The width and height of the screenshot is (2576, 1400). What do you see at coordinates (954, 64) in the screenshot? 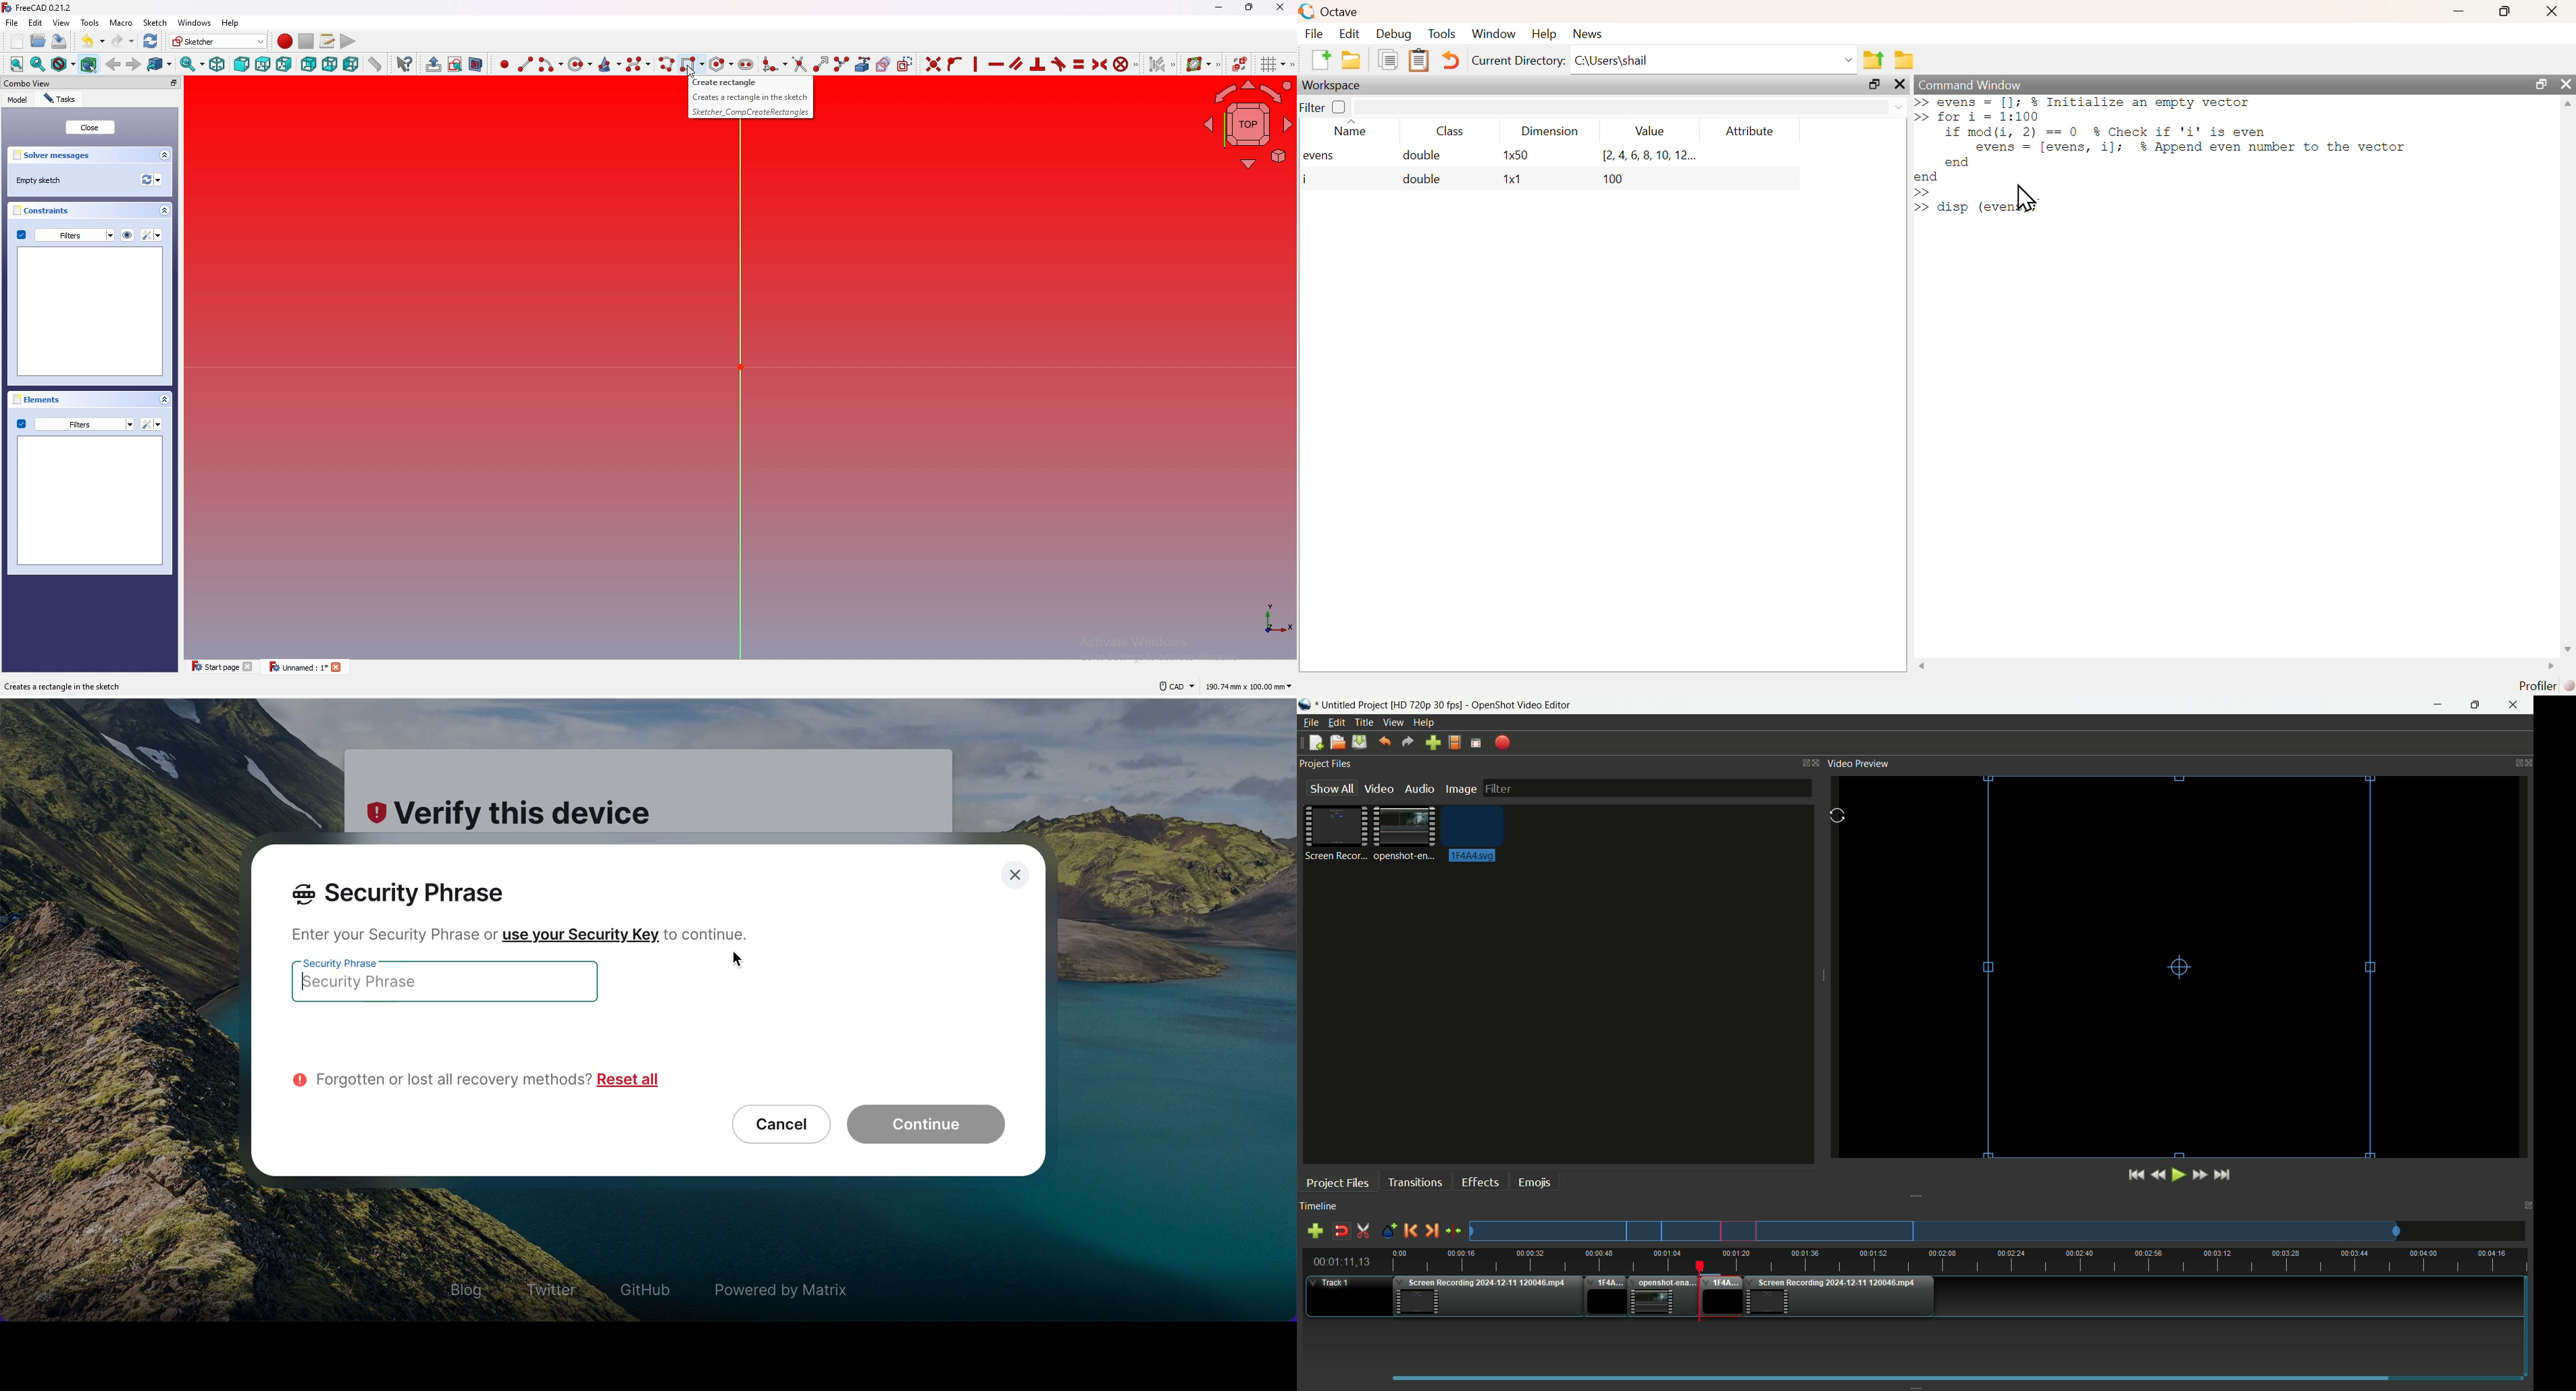
I see `constraint point onto object` at bounding box center [954, 64].